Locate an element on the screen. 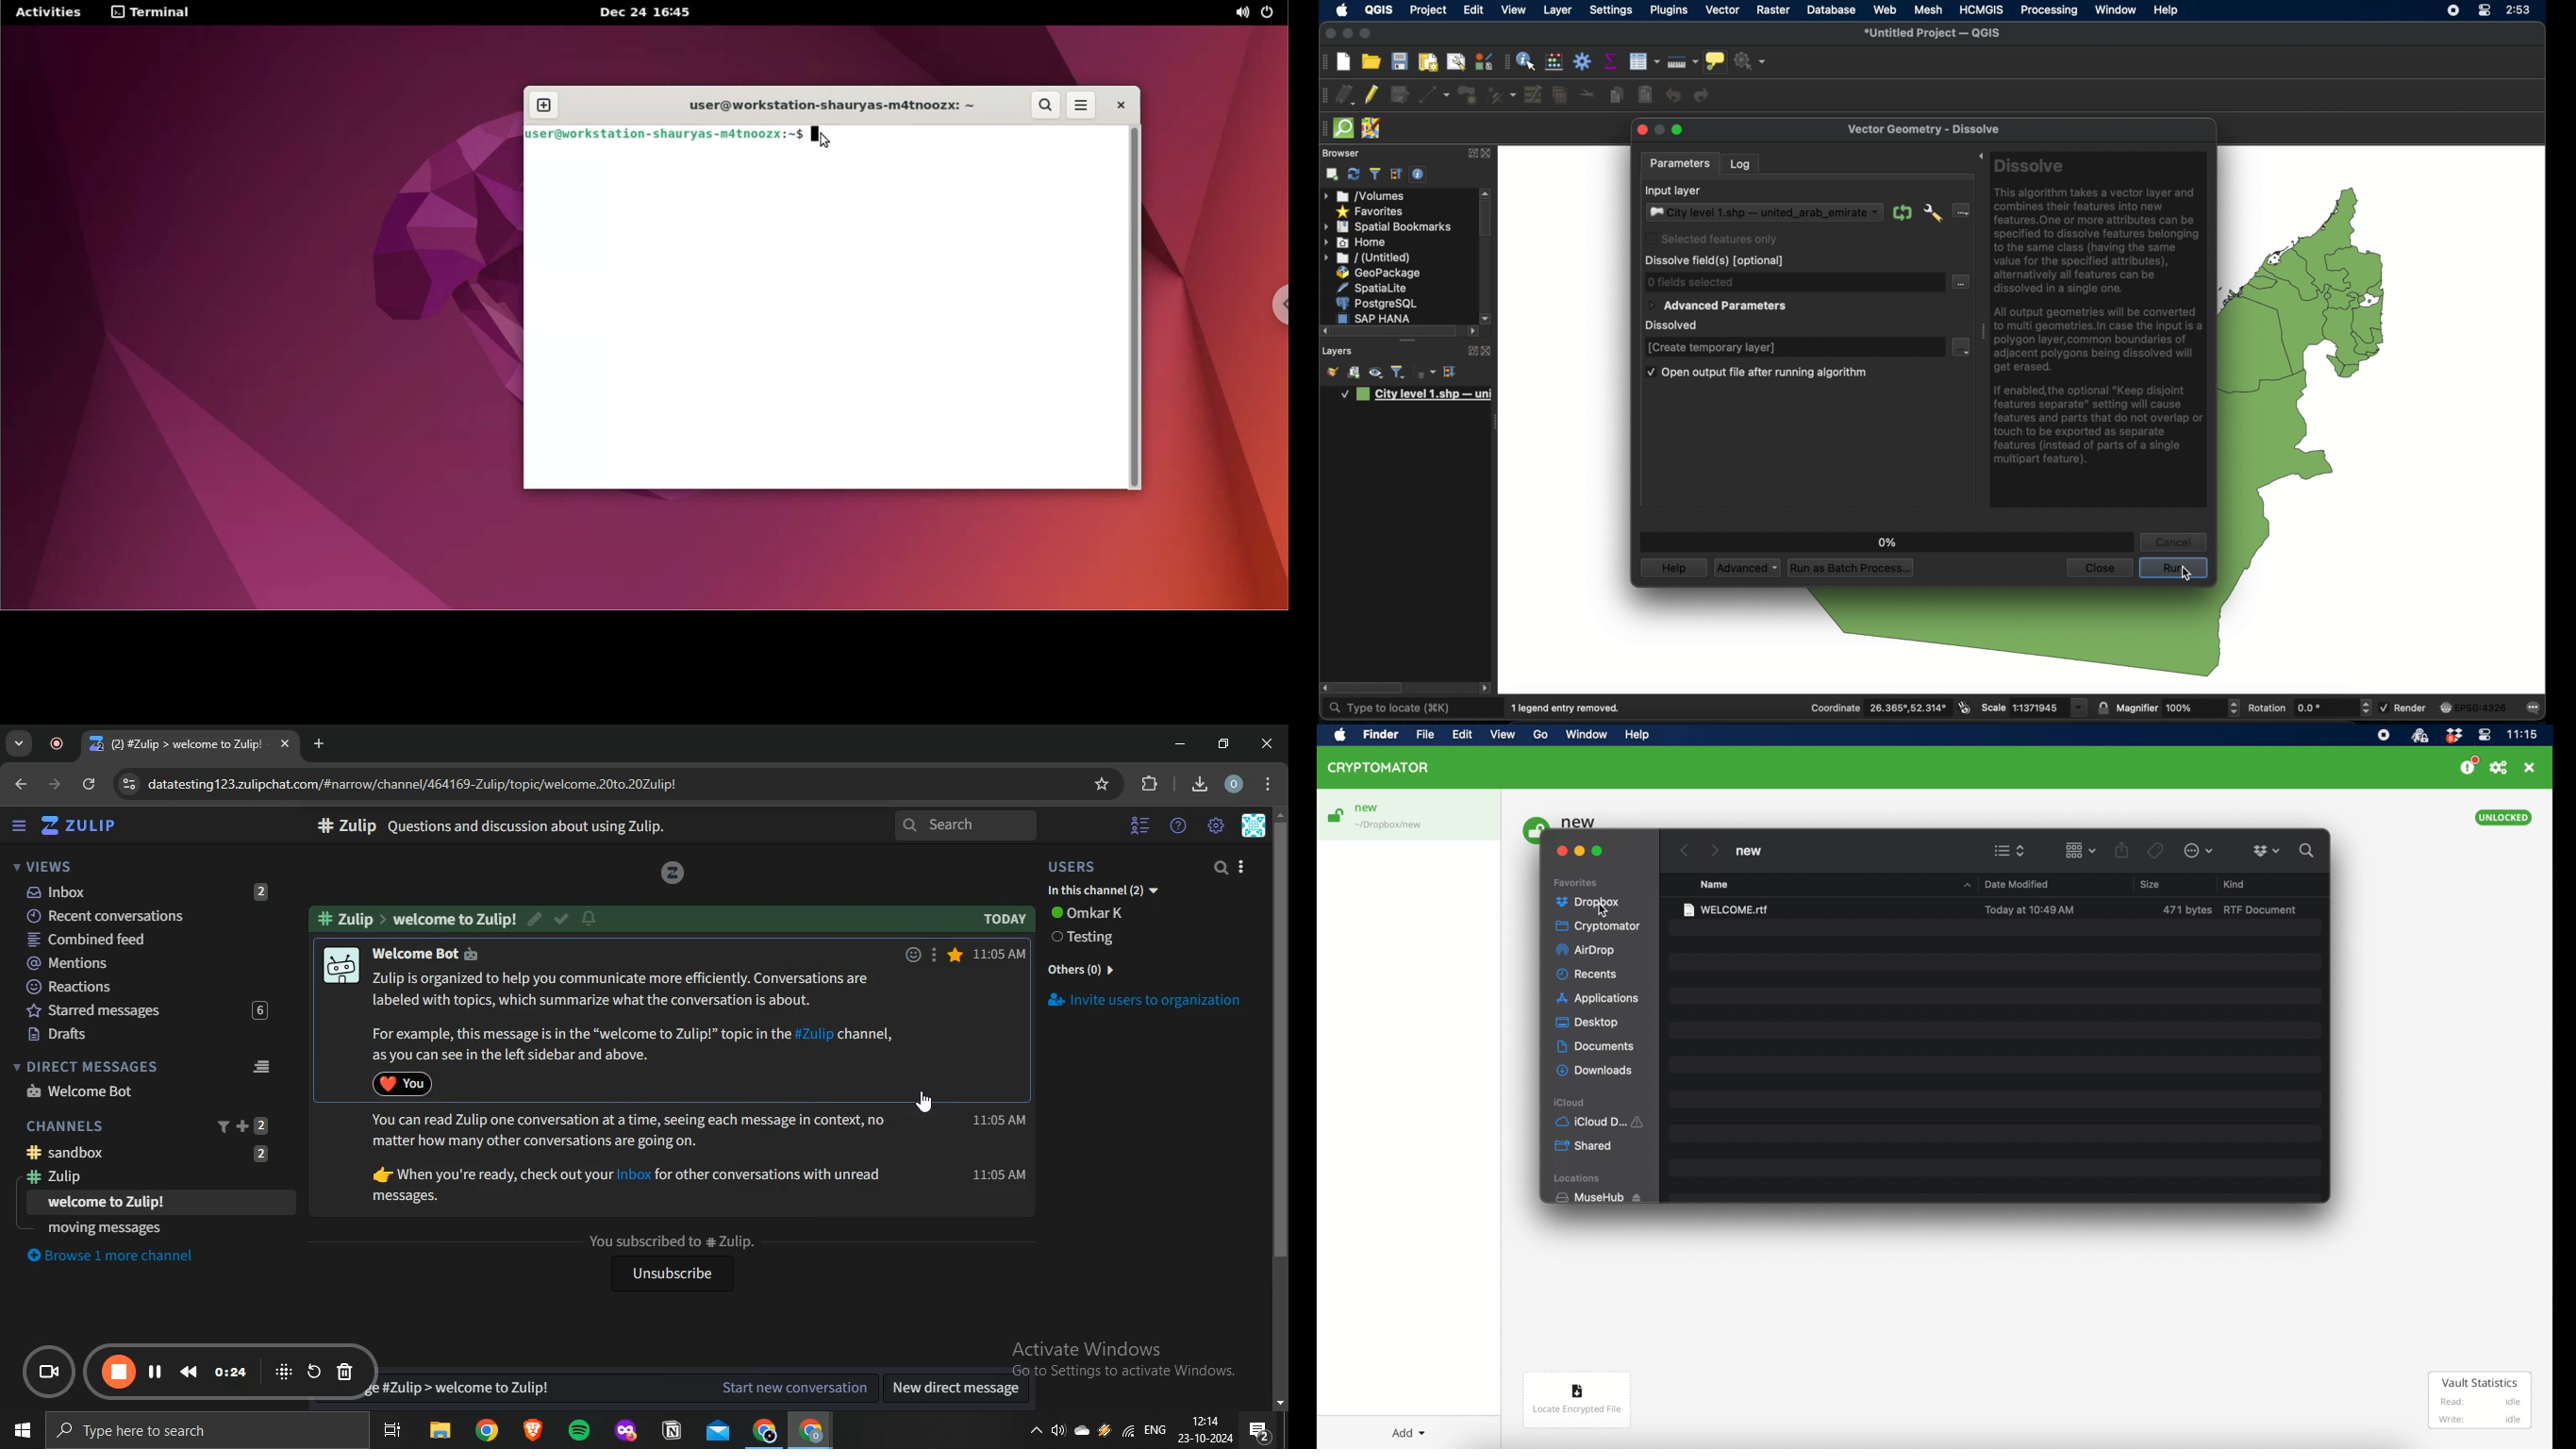 The image size is (2576, 1456). drag handle is located at coordinates (1322, 128).